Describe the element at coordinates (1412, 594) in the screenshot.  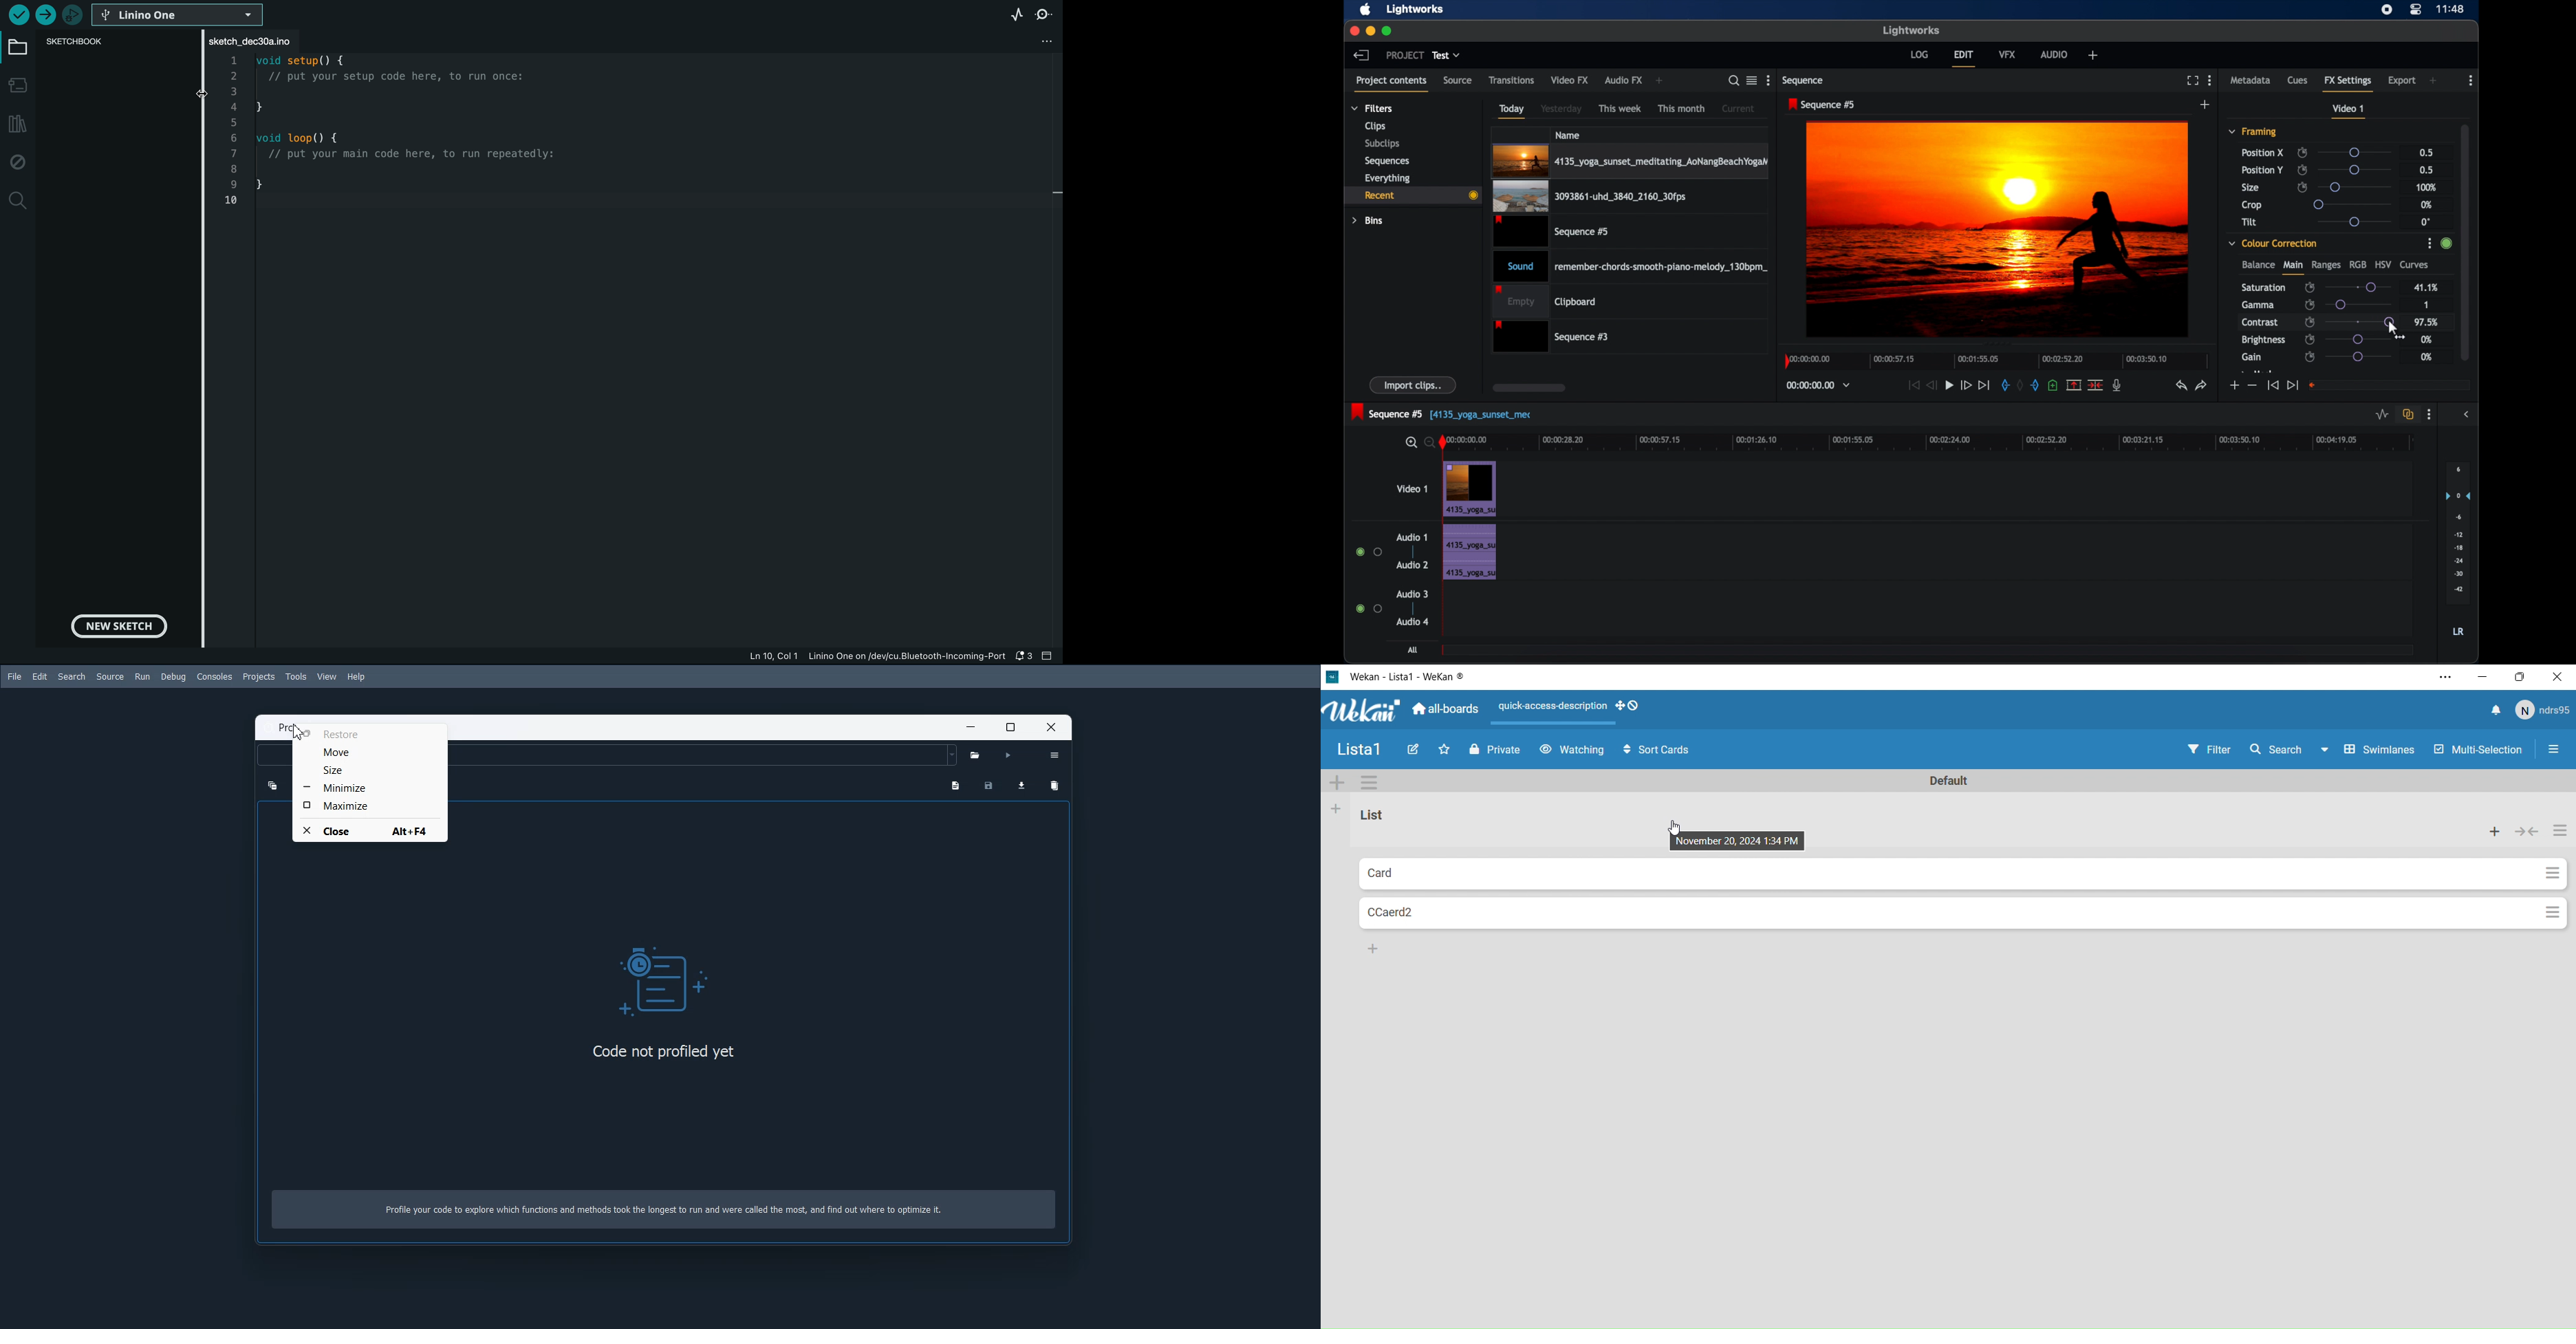
I see `audio 3` at that location.